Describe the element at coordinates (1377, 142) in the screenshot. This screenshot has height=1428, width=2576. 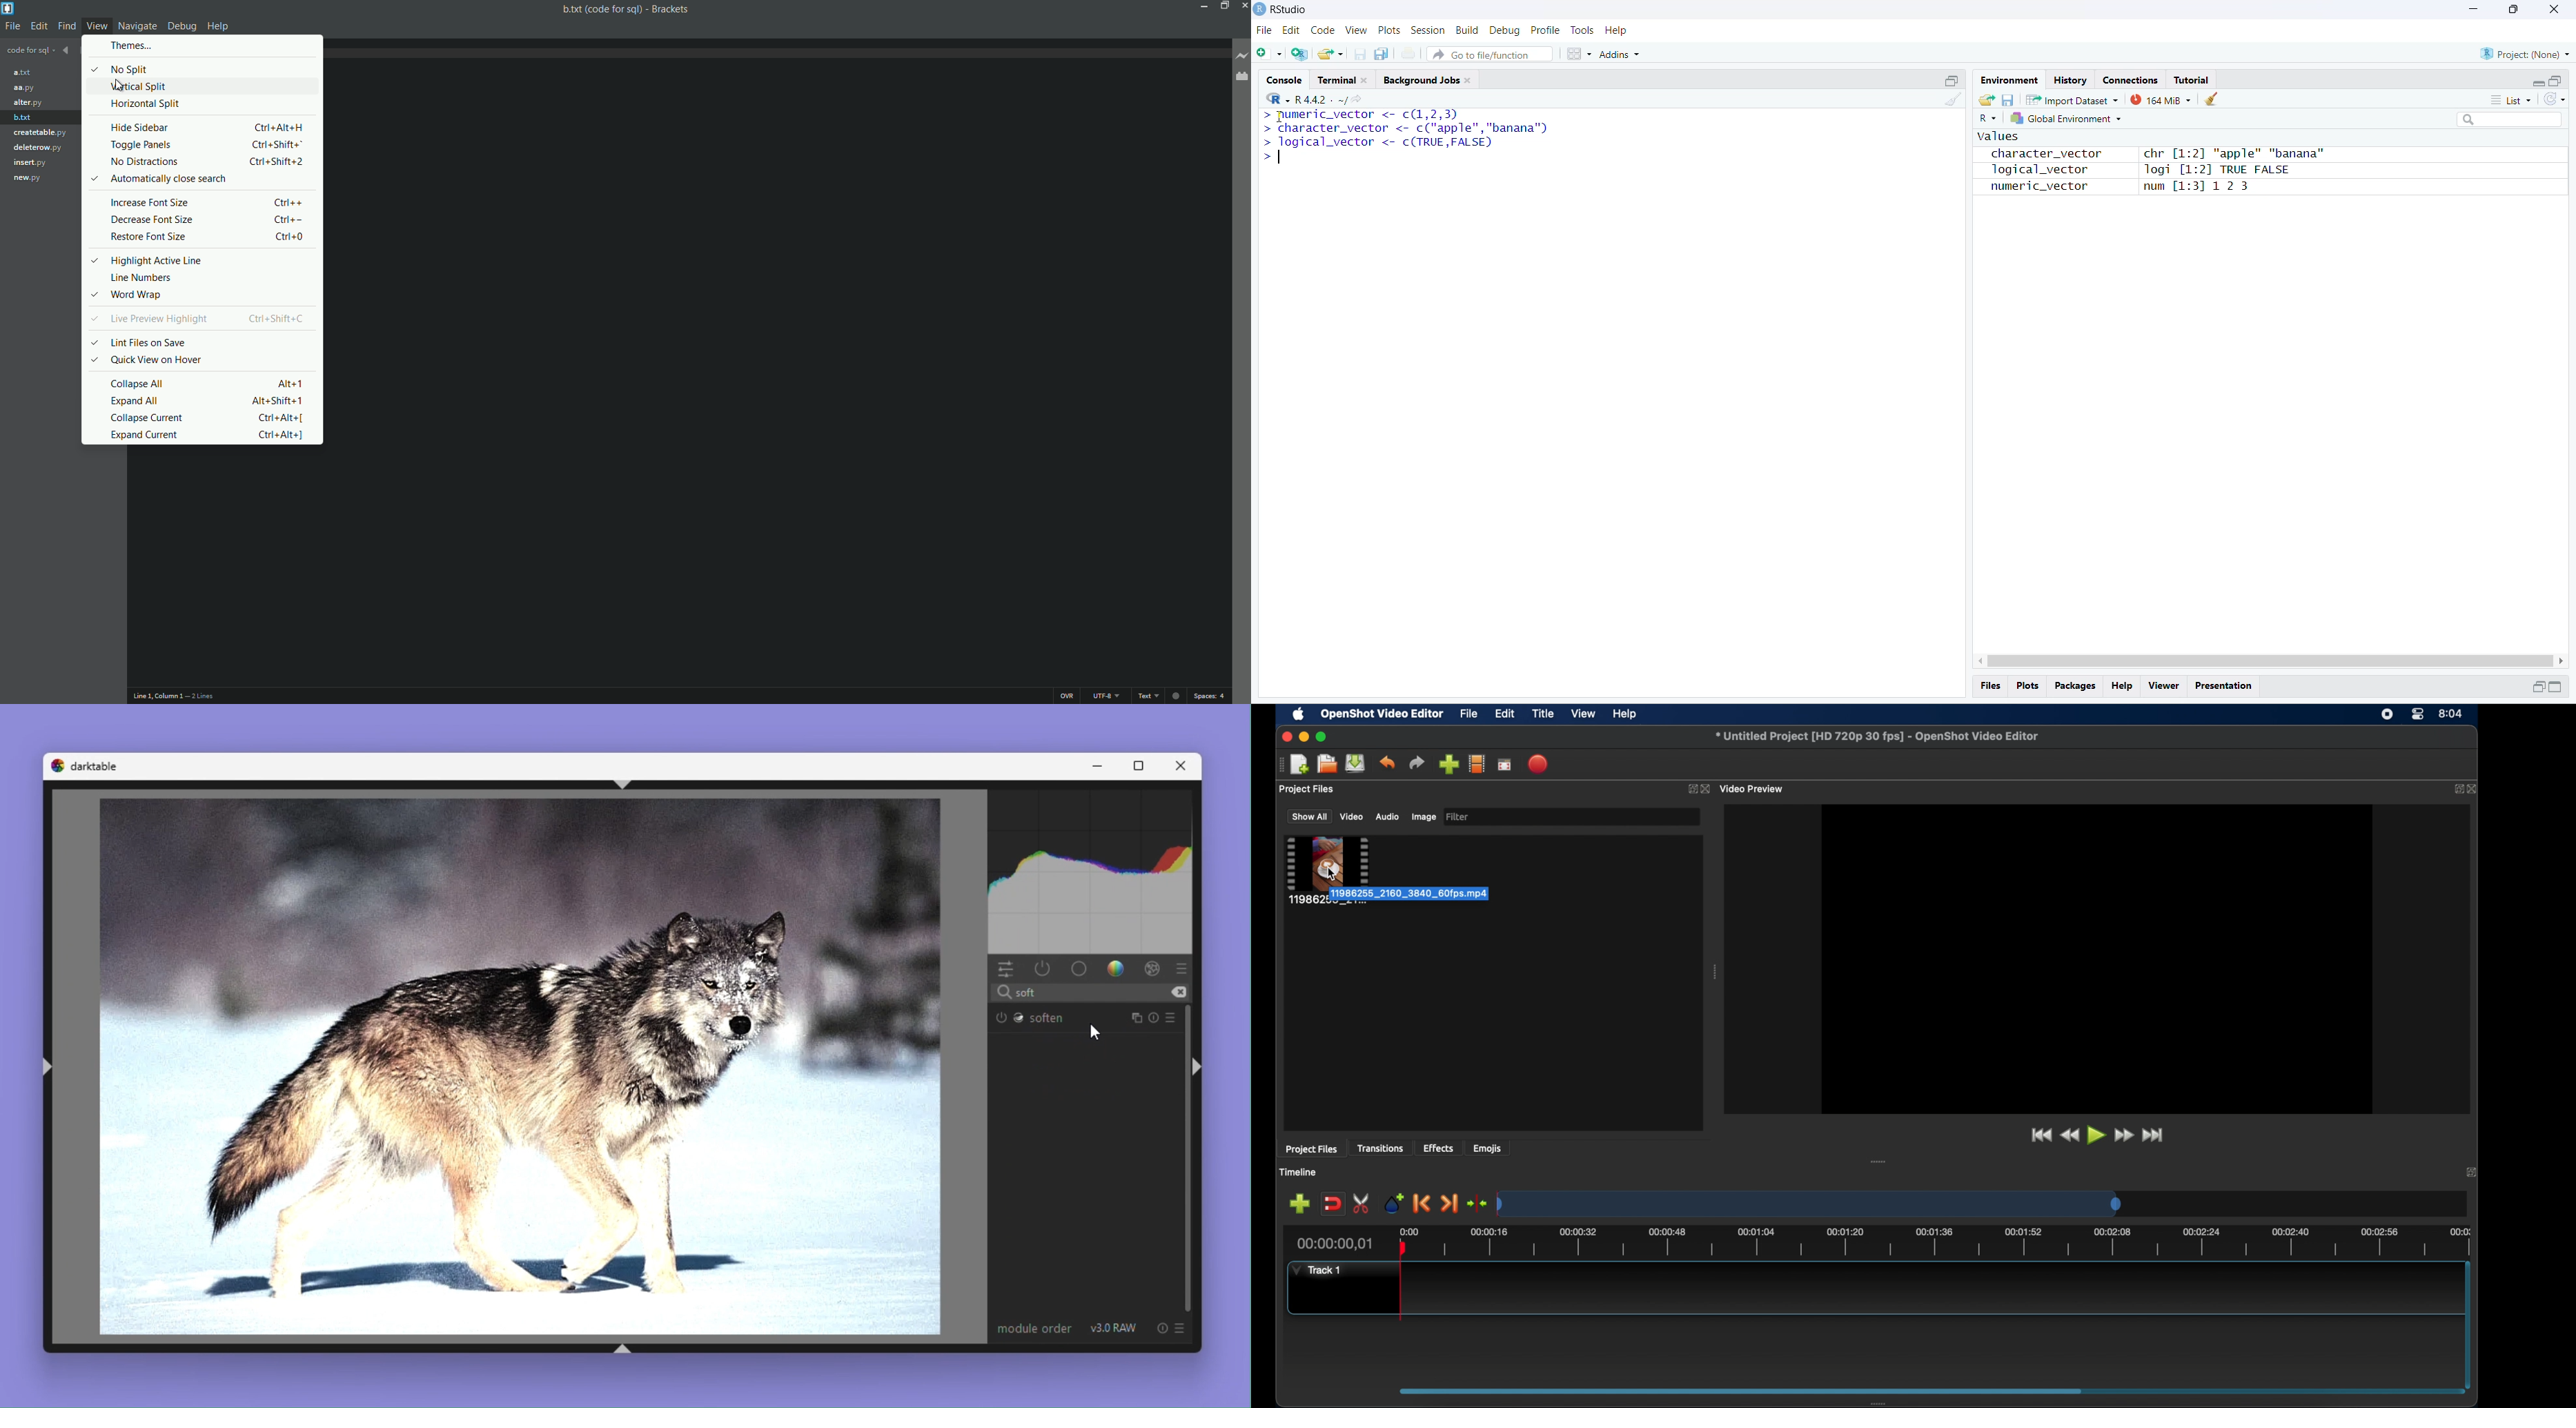
I see `logical_vector <- c(TRUE,FALSED` at that location.